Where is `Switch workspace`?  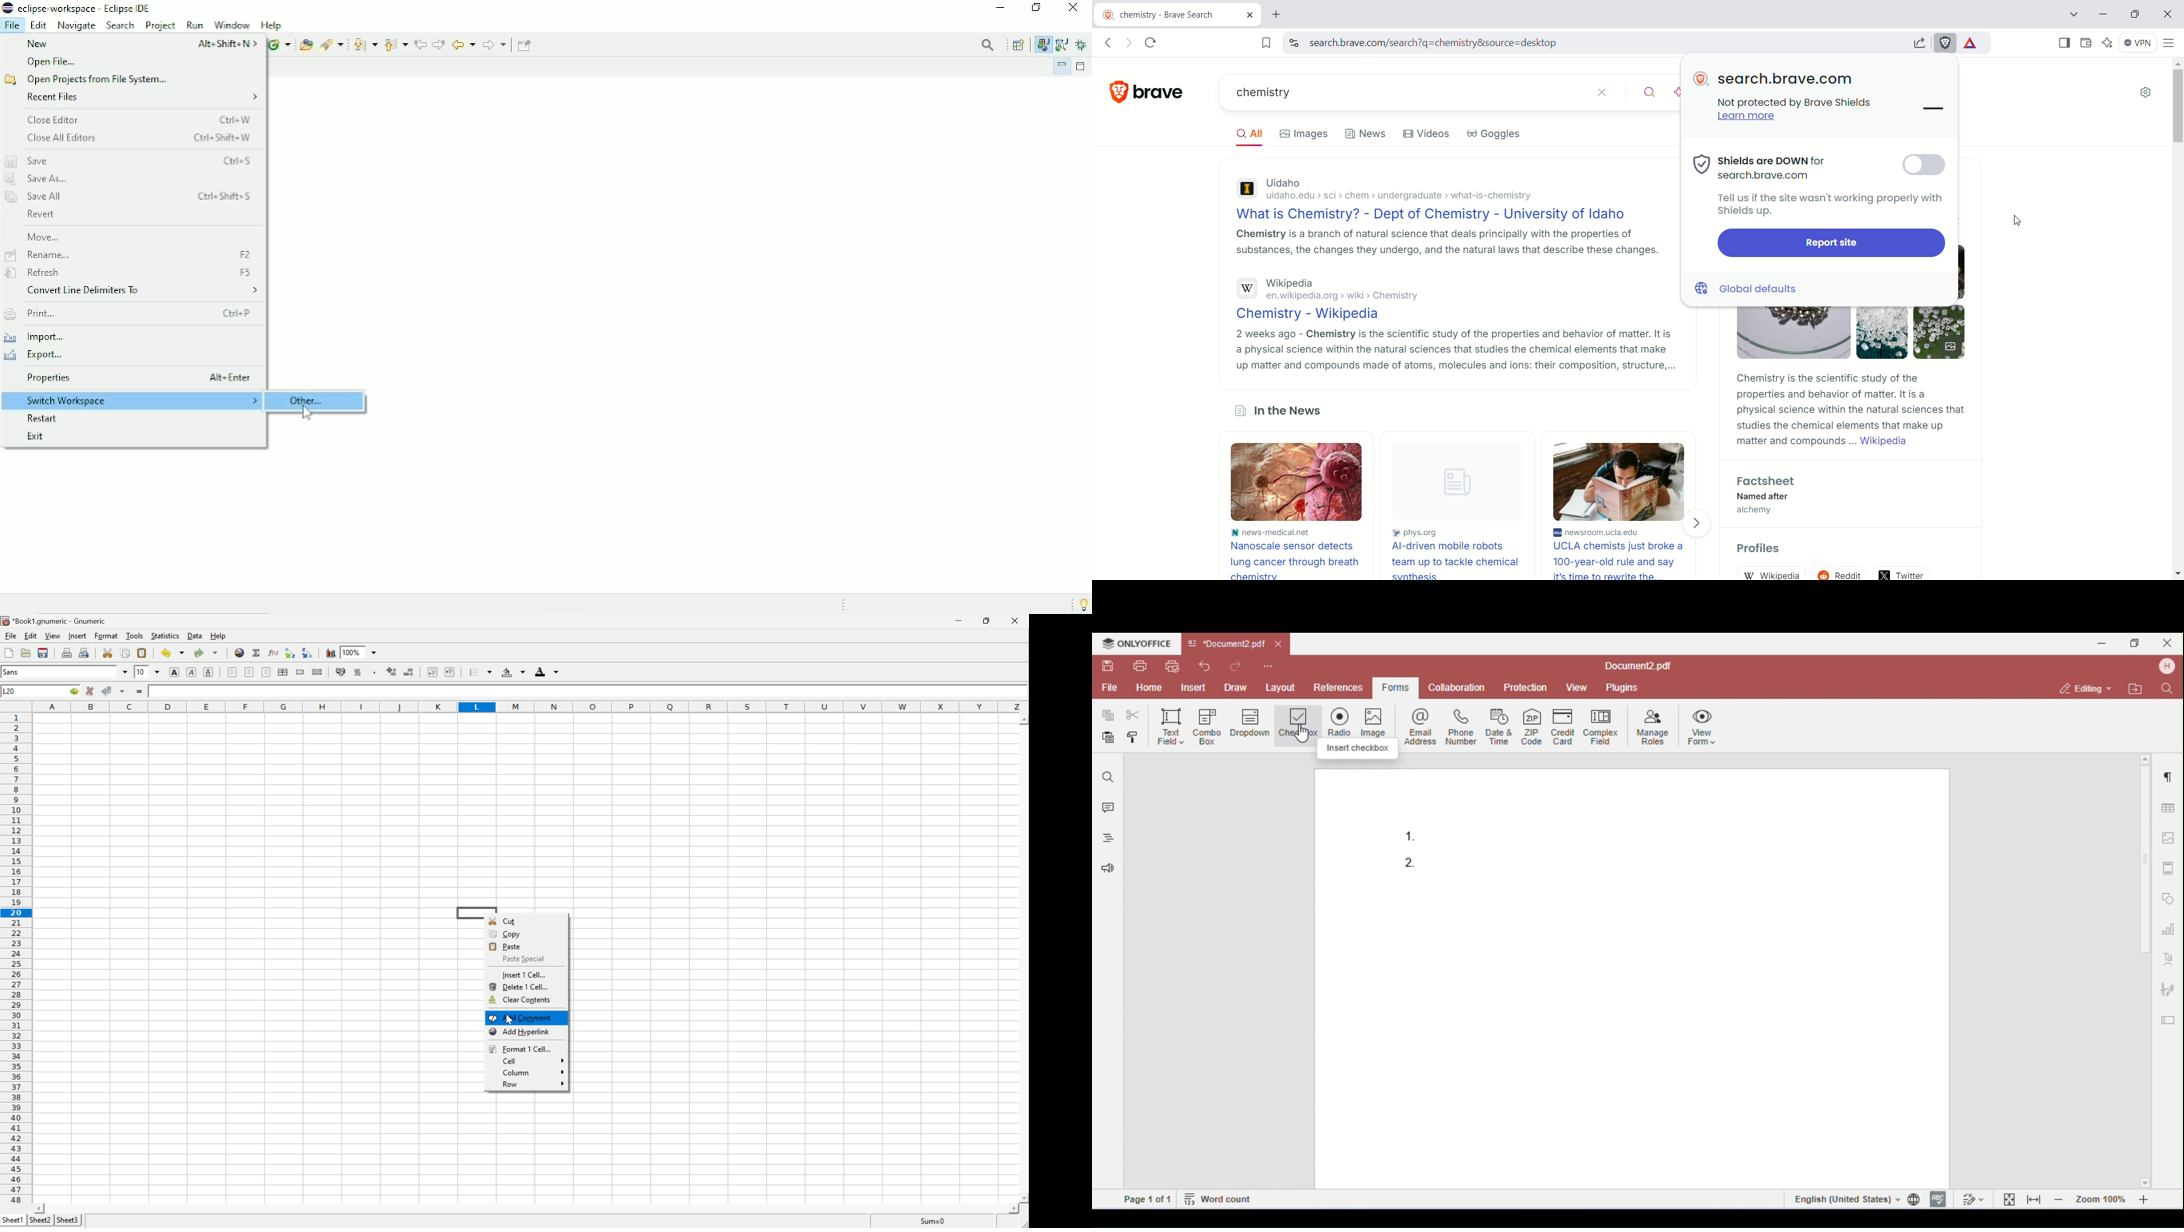 Switch workspace is located at coordinates (134, 401).